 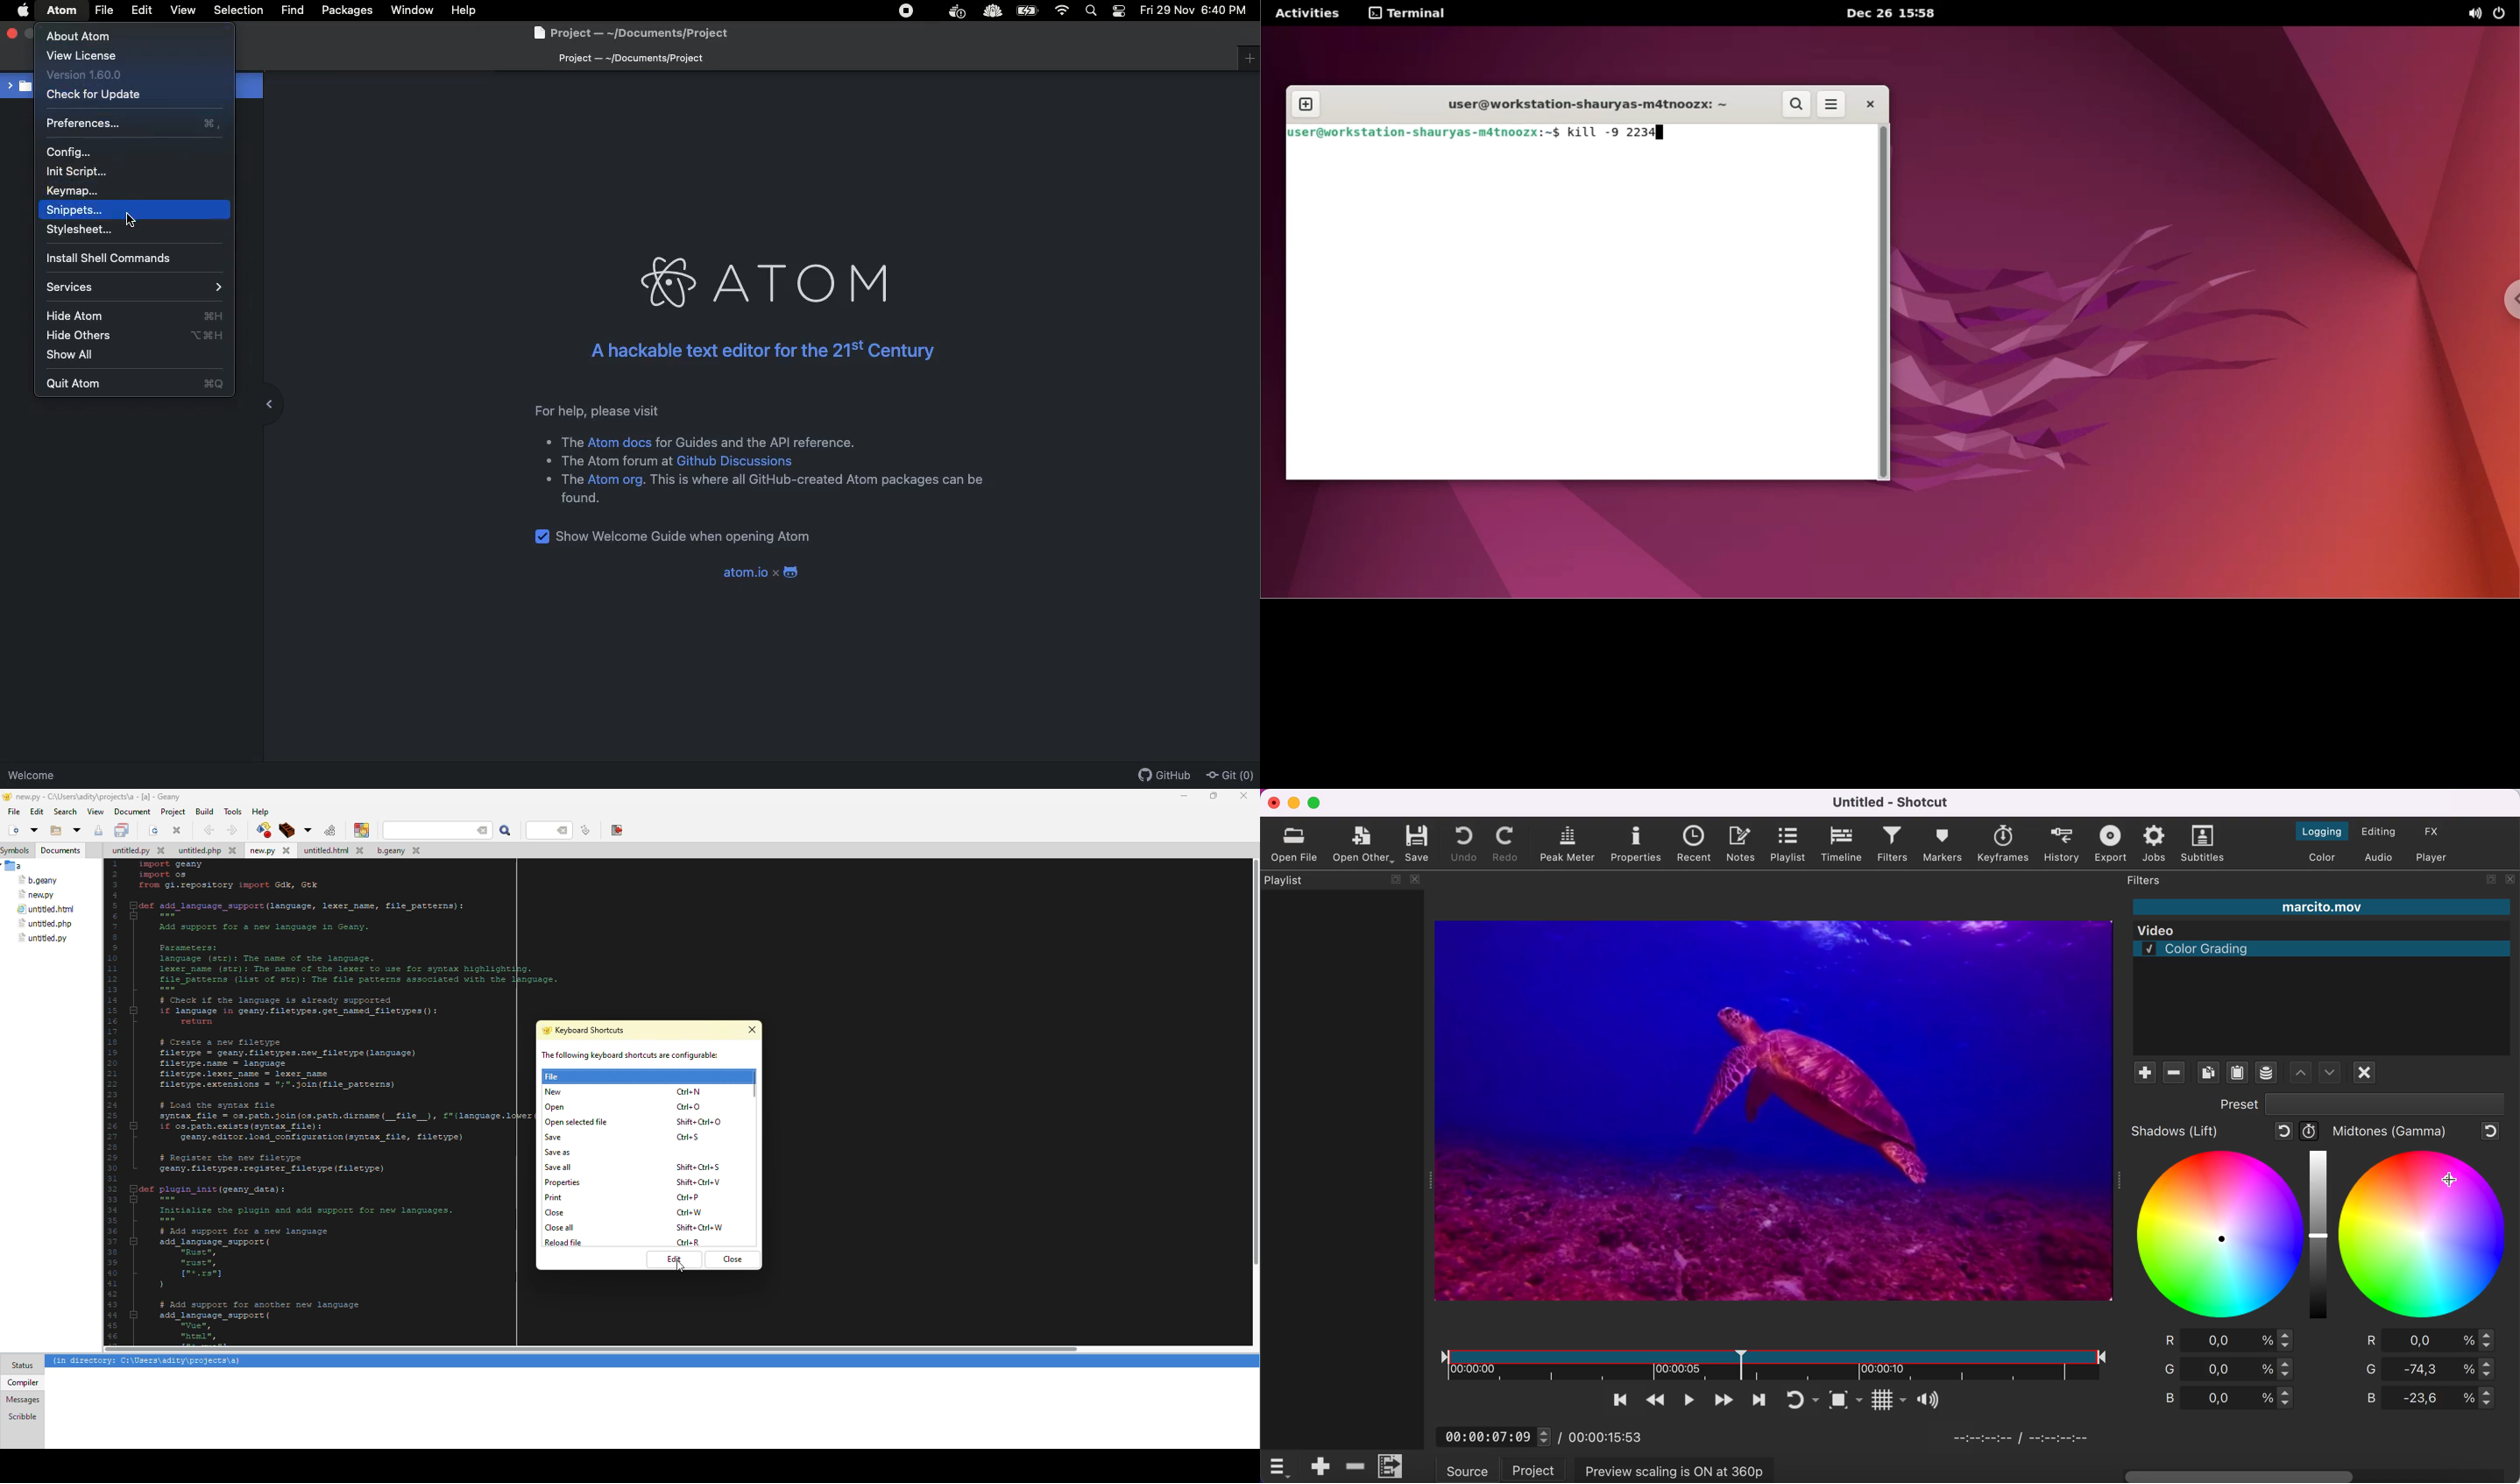 What do you see at coordinates (592, 1350) in the screenshot?
I see `scroll bar` at bounding box center [592, 1350].